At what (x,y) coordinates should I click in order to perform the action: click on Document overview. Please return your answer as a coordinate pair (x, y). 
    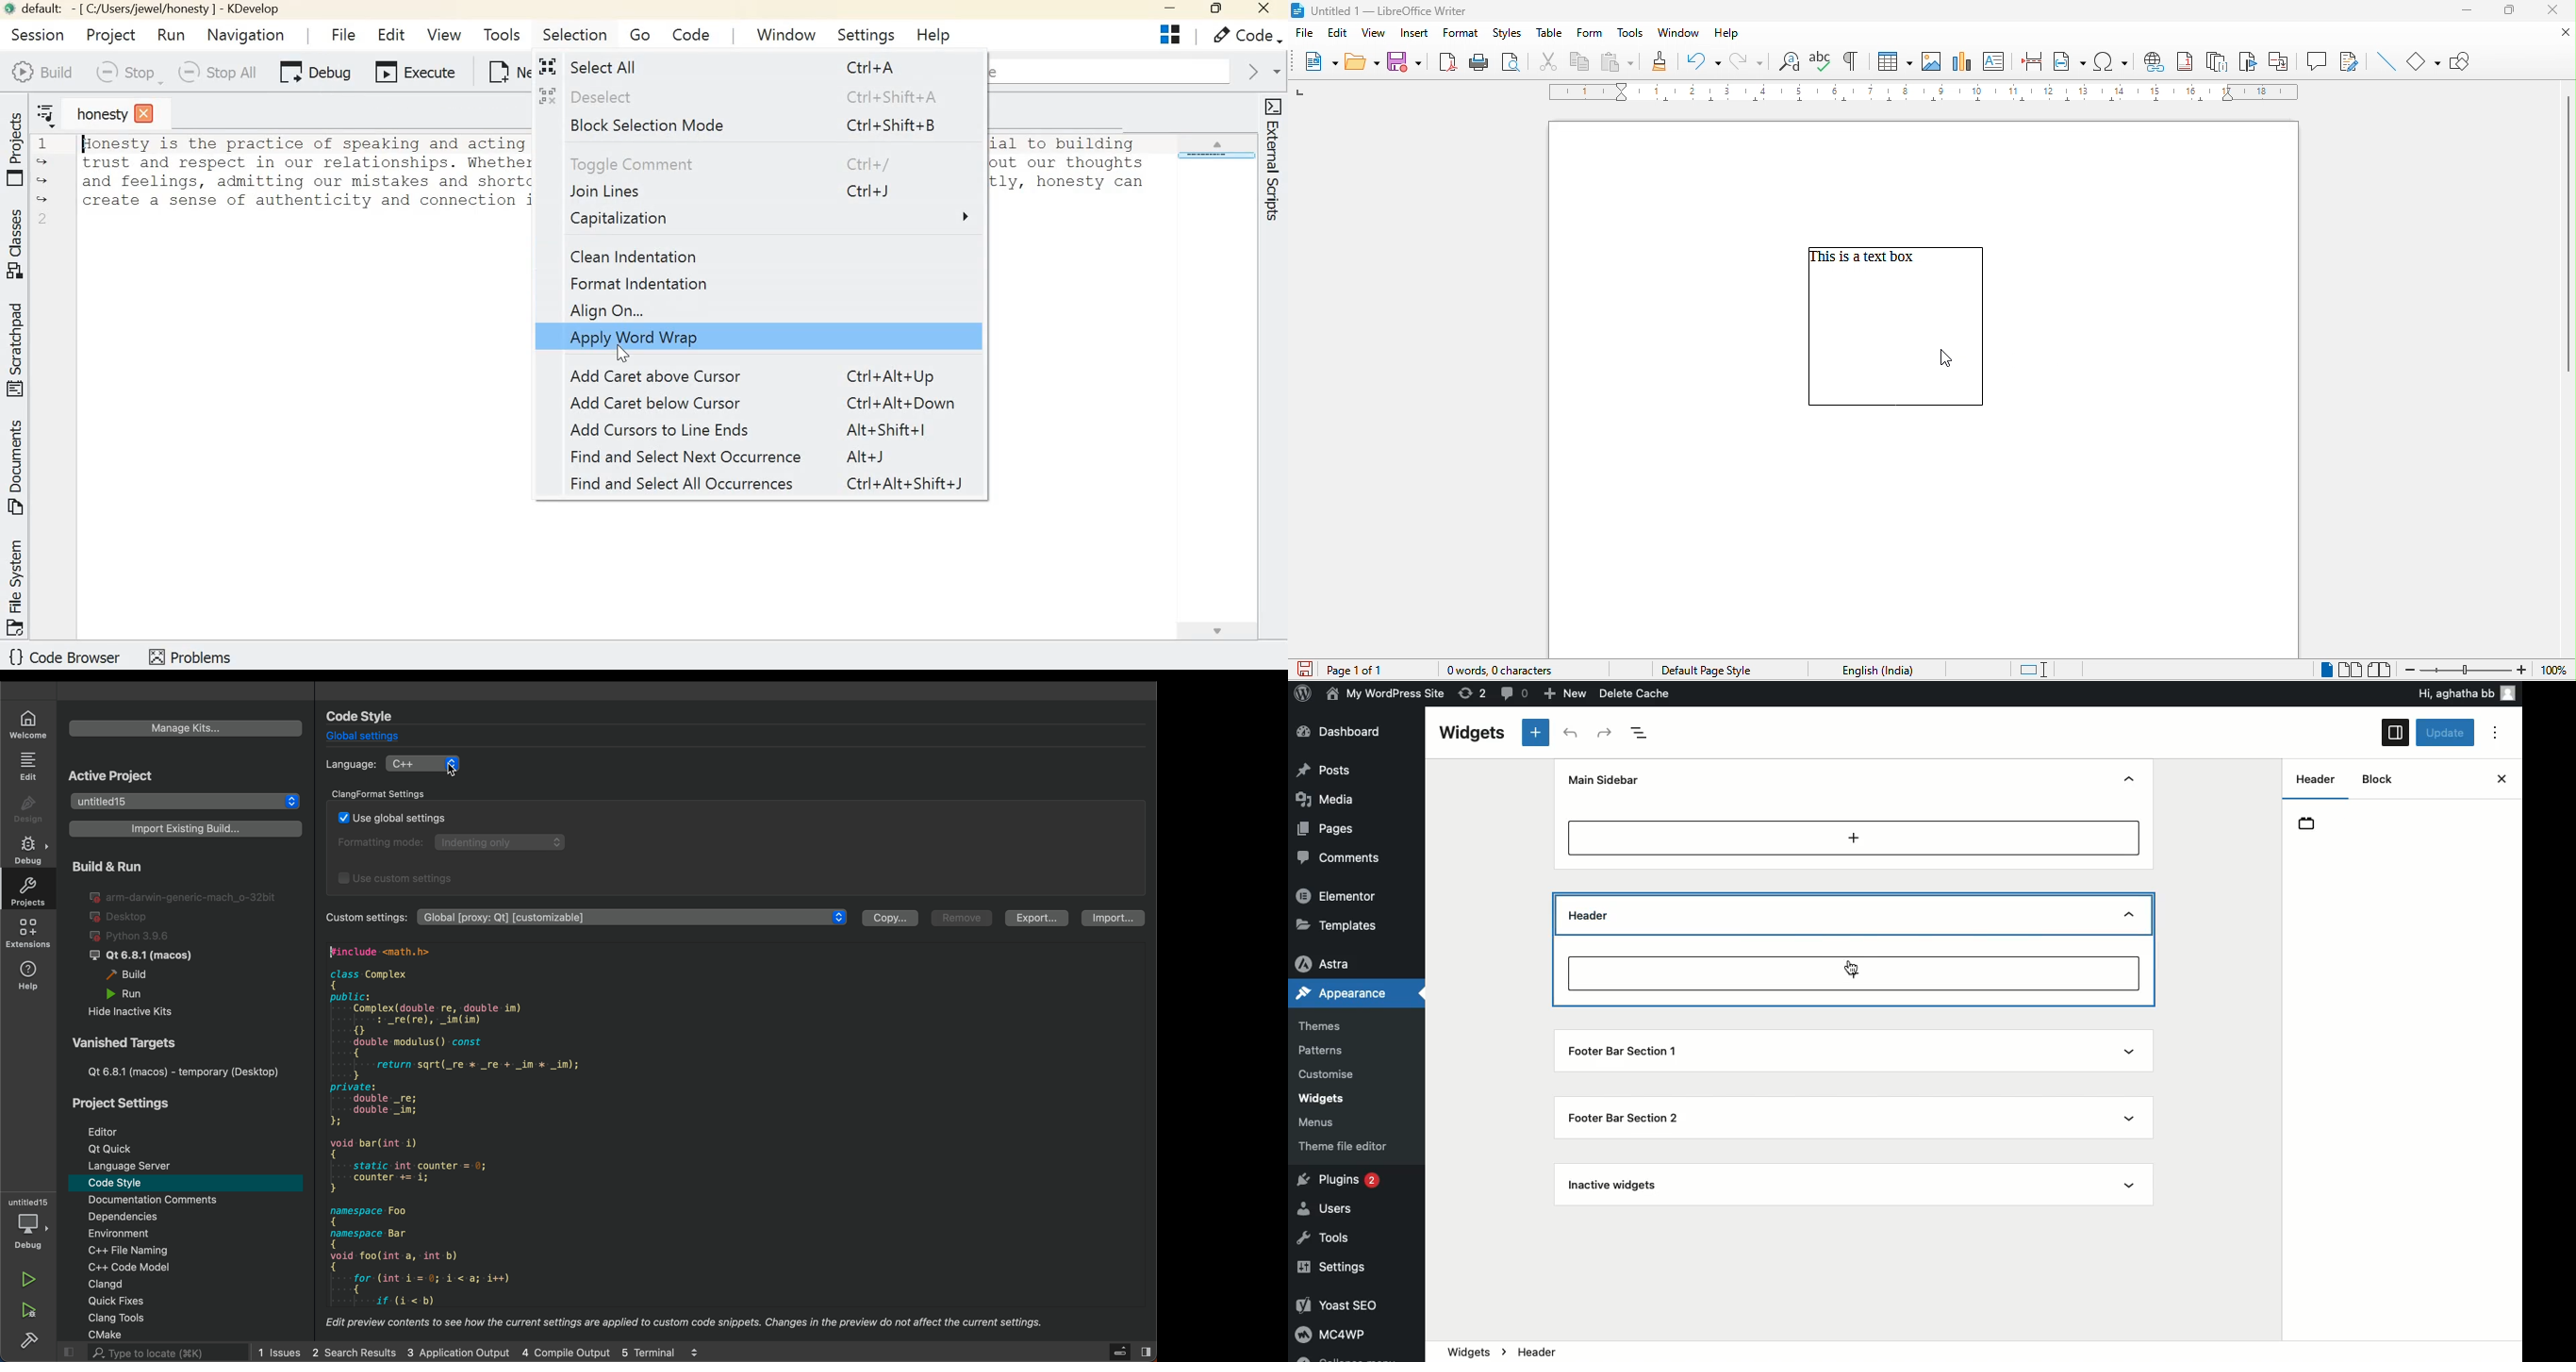
    Looking at the image, I should click on (1641, 733).